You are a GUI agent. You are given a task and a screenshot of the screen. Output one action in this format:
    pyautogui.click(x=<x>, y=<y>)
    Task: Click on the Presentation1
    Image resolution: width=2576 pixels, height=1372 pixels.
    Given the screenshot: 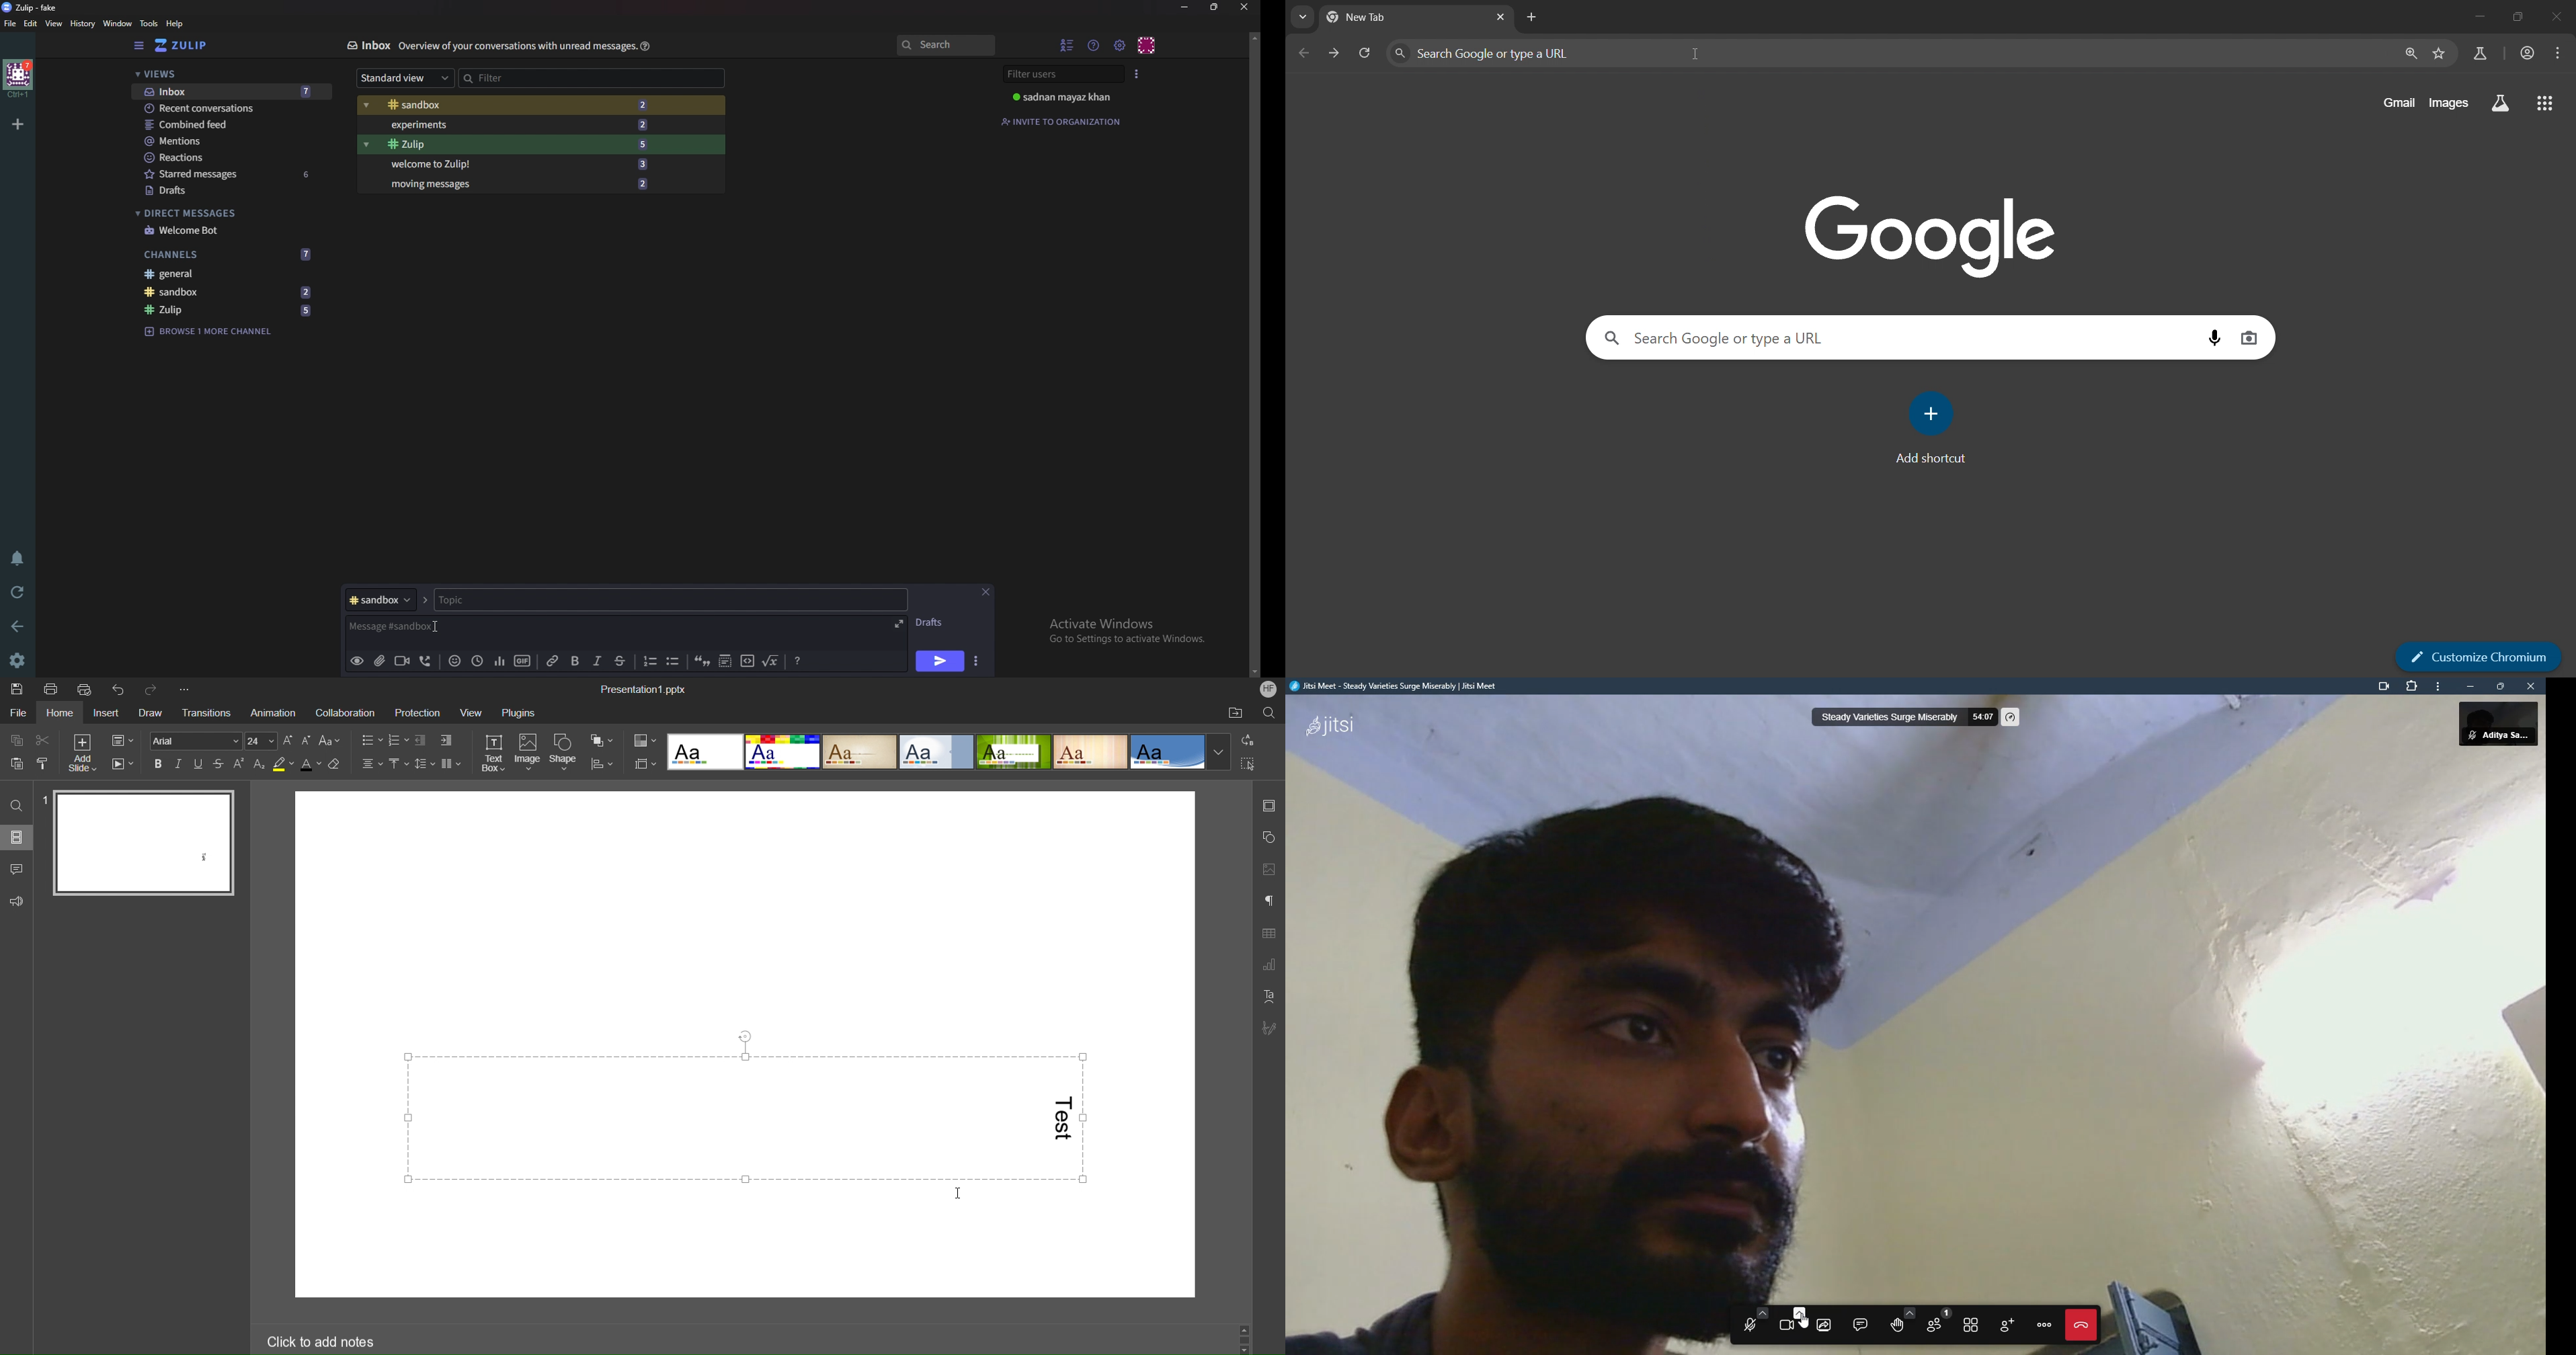 What is the action you would take?
    pyautogui.click(x=644, y=690)
    